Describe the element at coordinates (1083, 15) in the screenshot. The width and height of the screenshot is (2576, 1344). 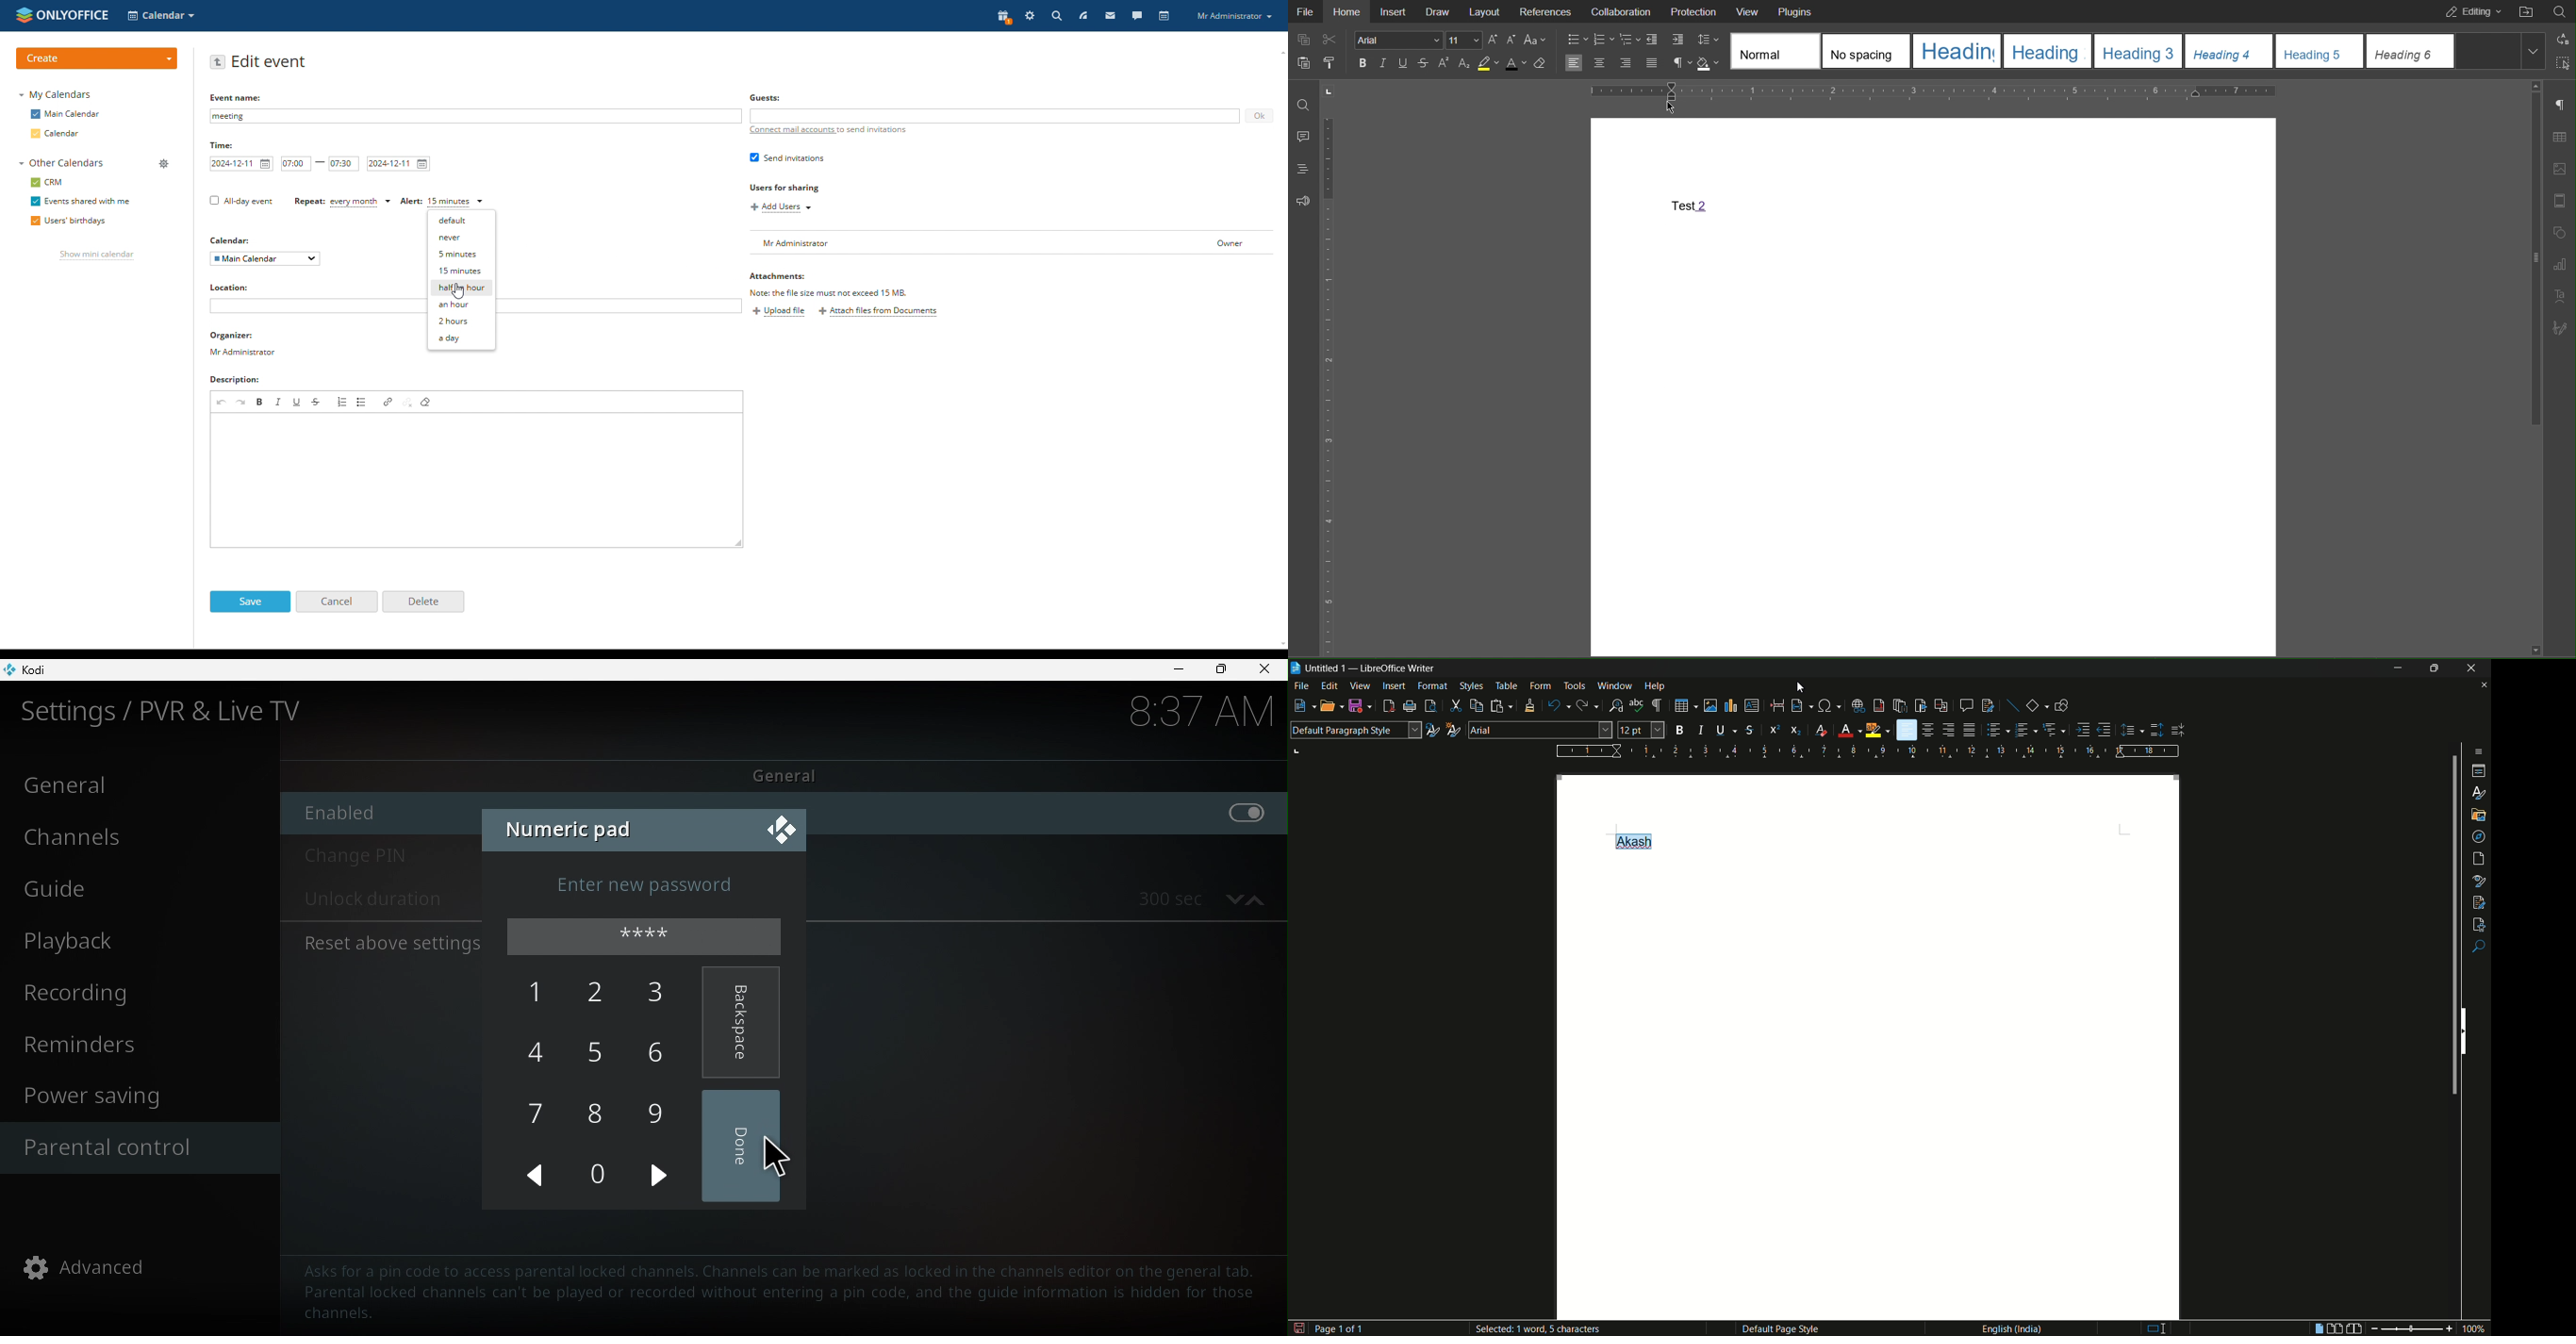
I see `feed` at that location.